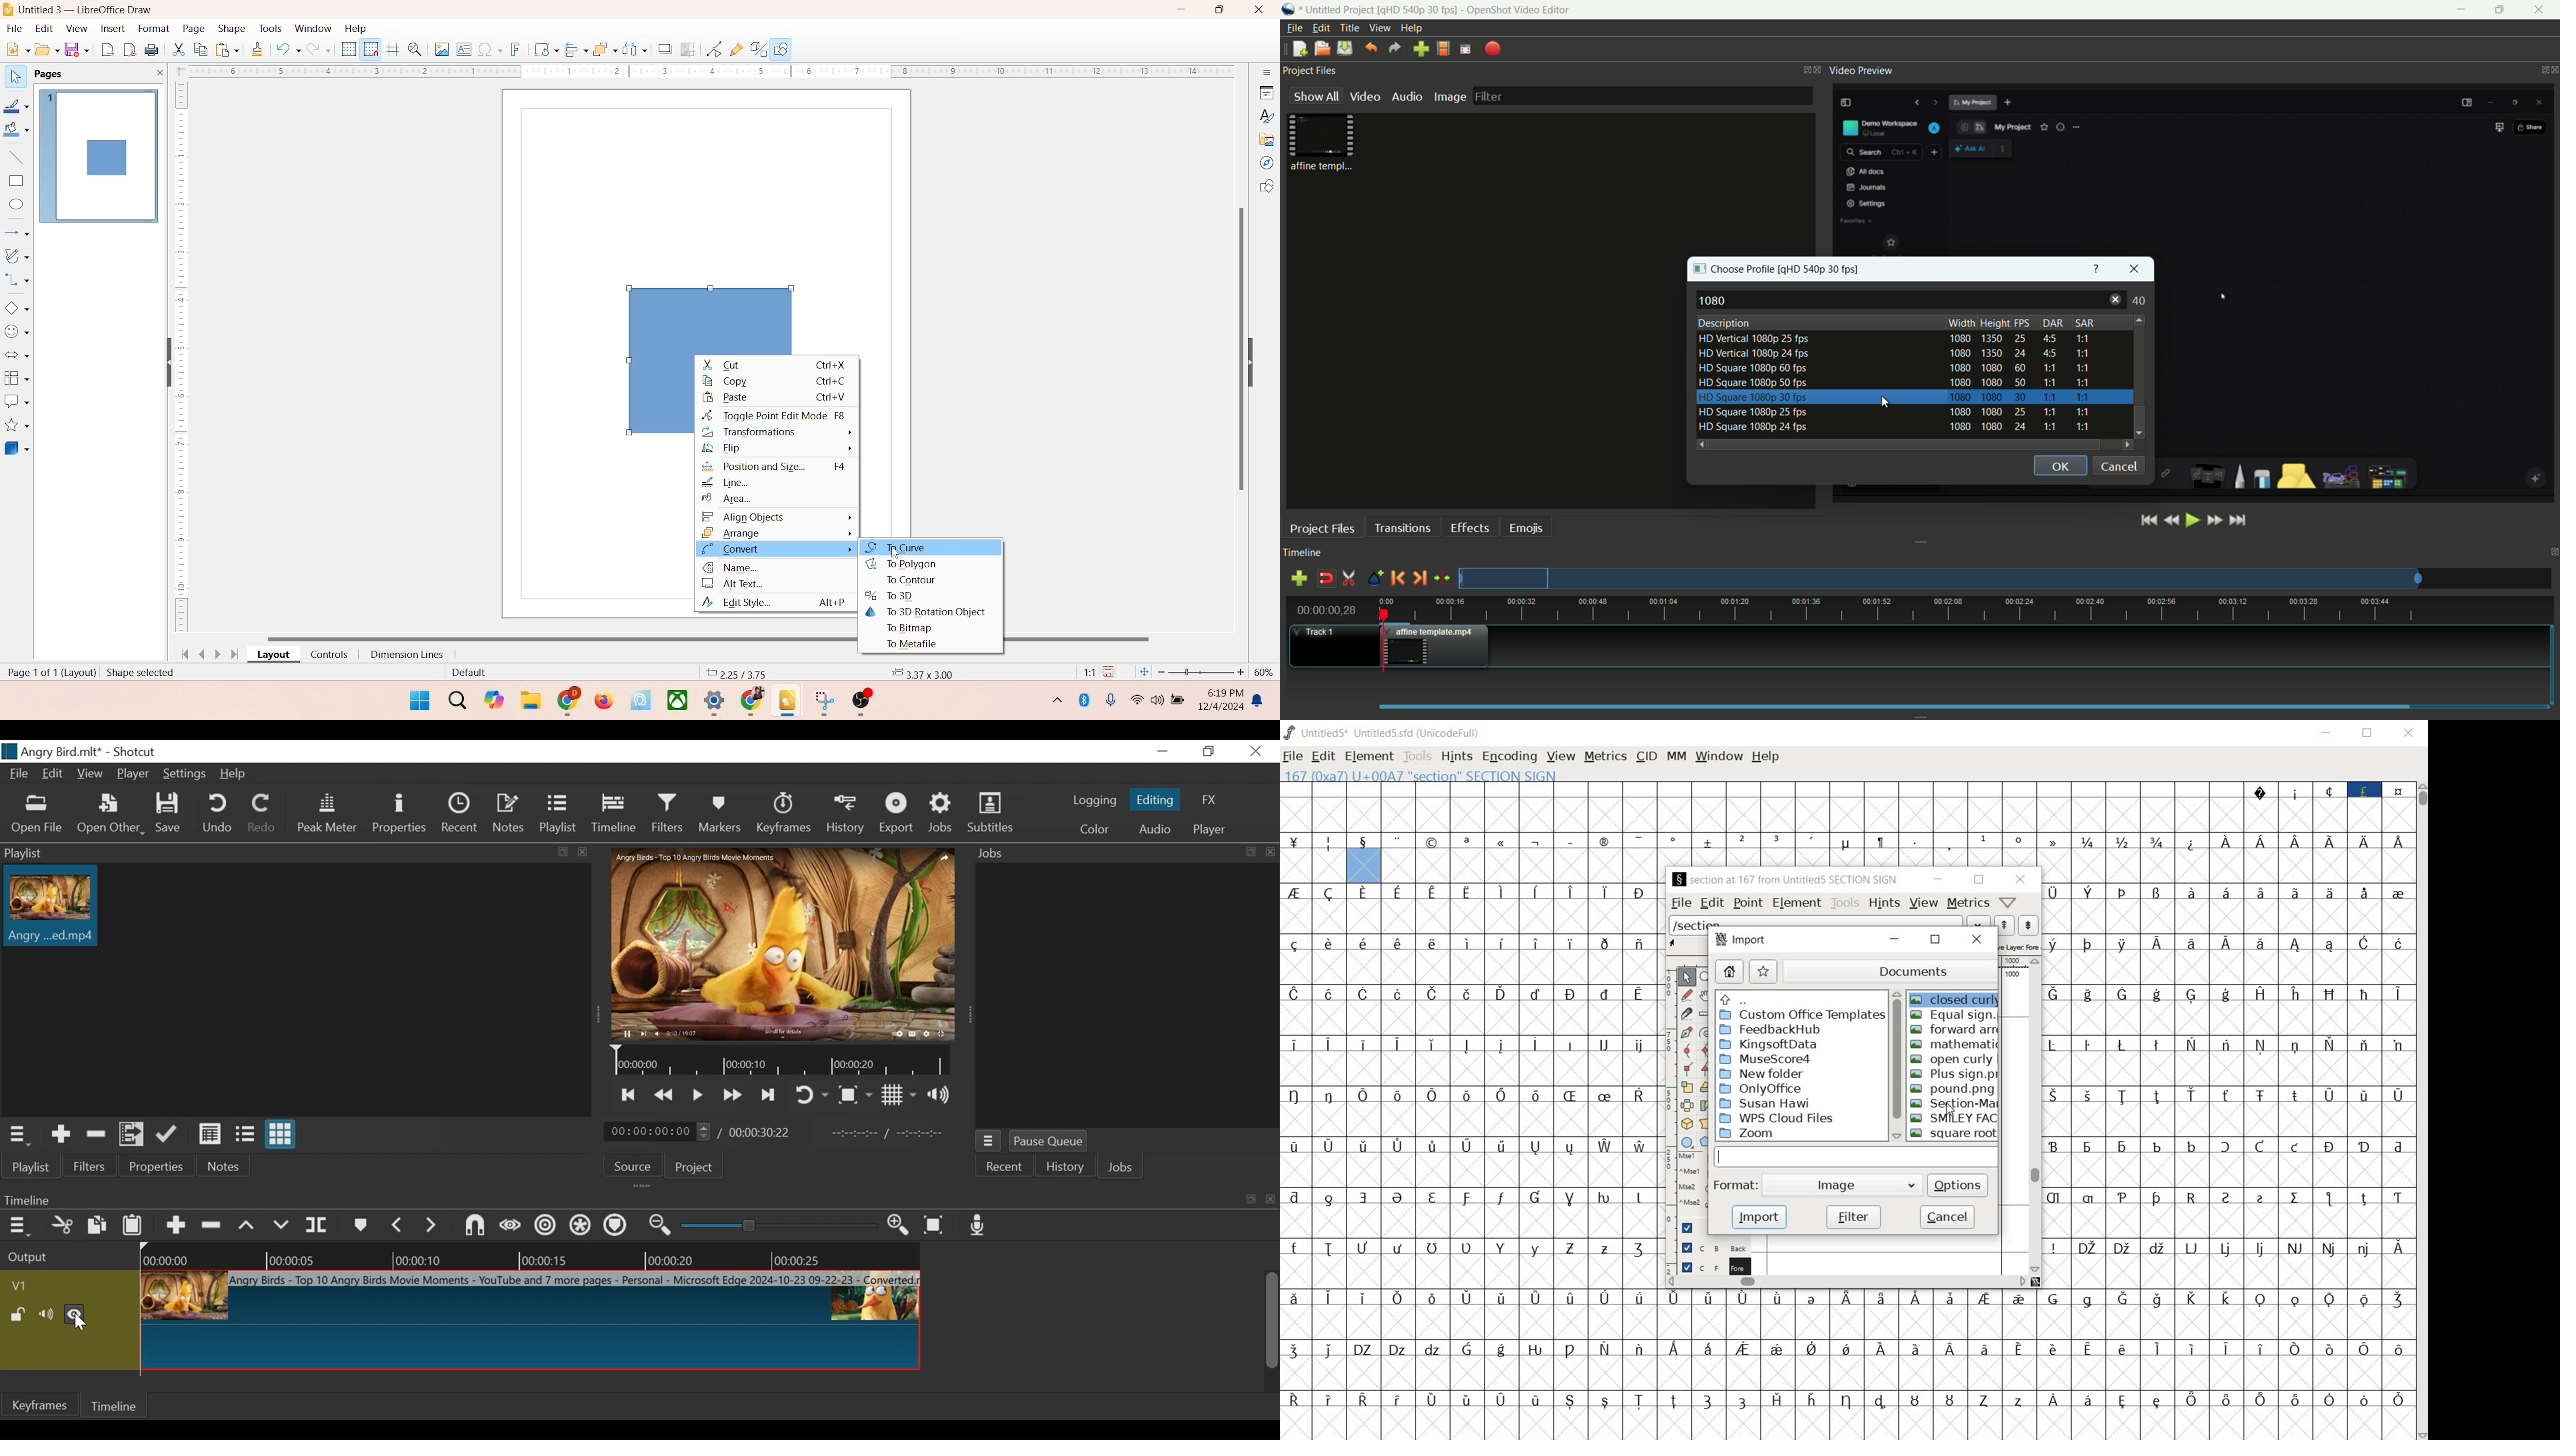 The image size is (2576, 1456). What do you see at coordinates (1256, 359) in the screenshot?
I see `hide` at bounding box center [1256, 359].